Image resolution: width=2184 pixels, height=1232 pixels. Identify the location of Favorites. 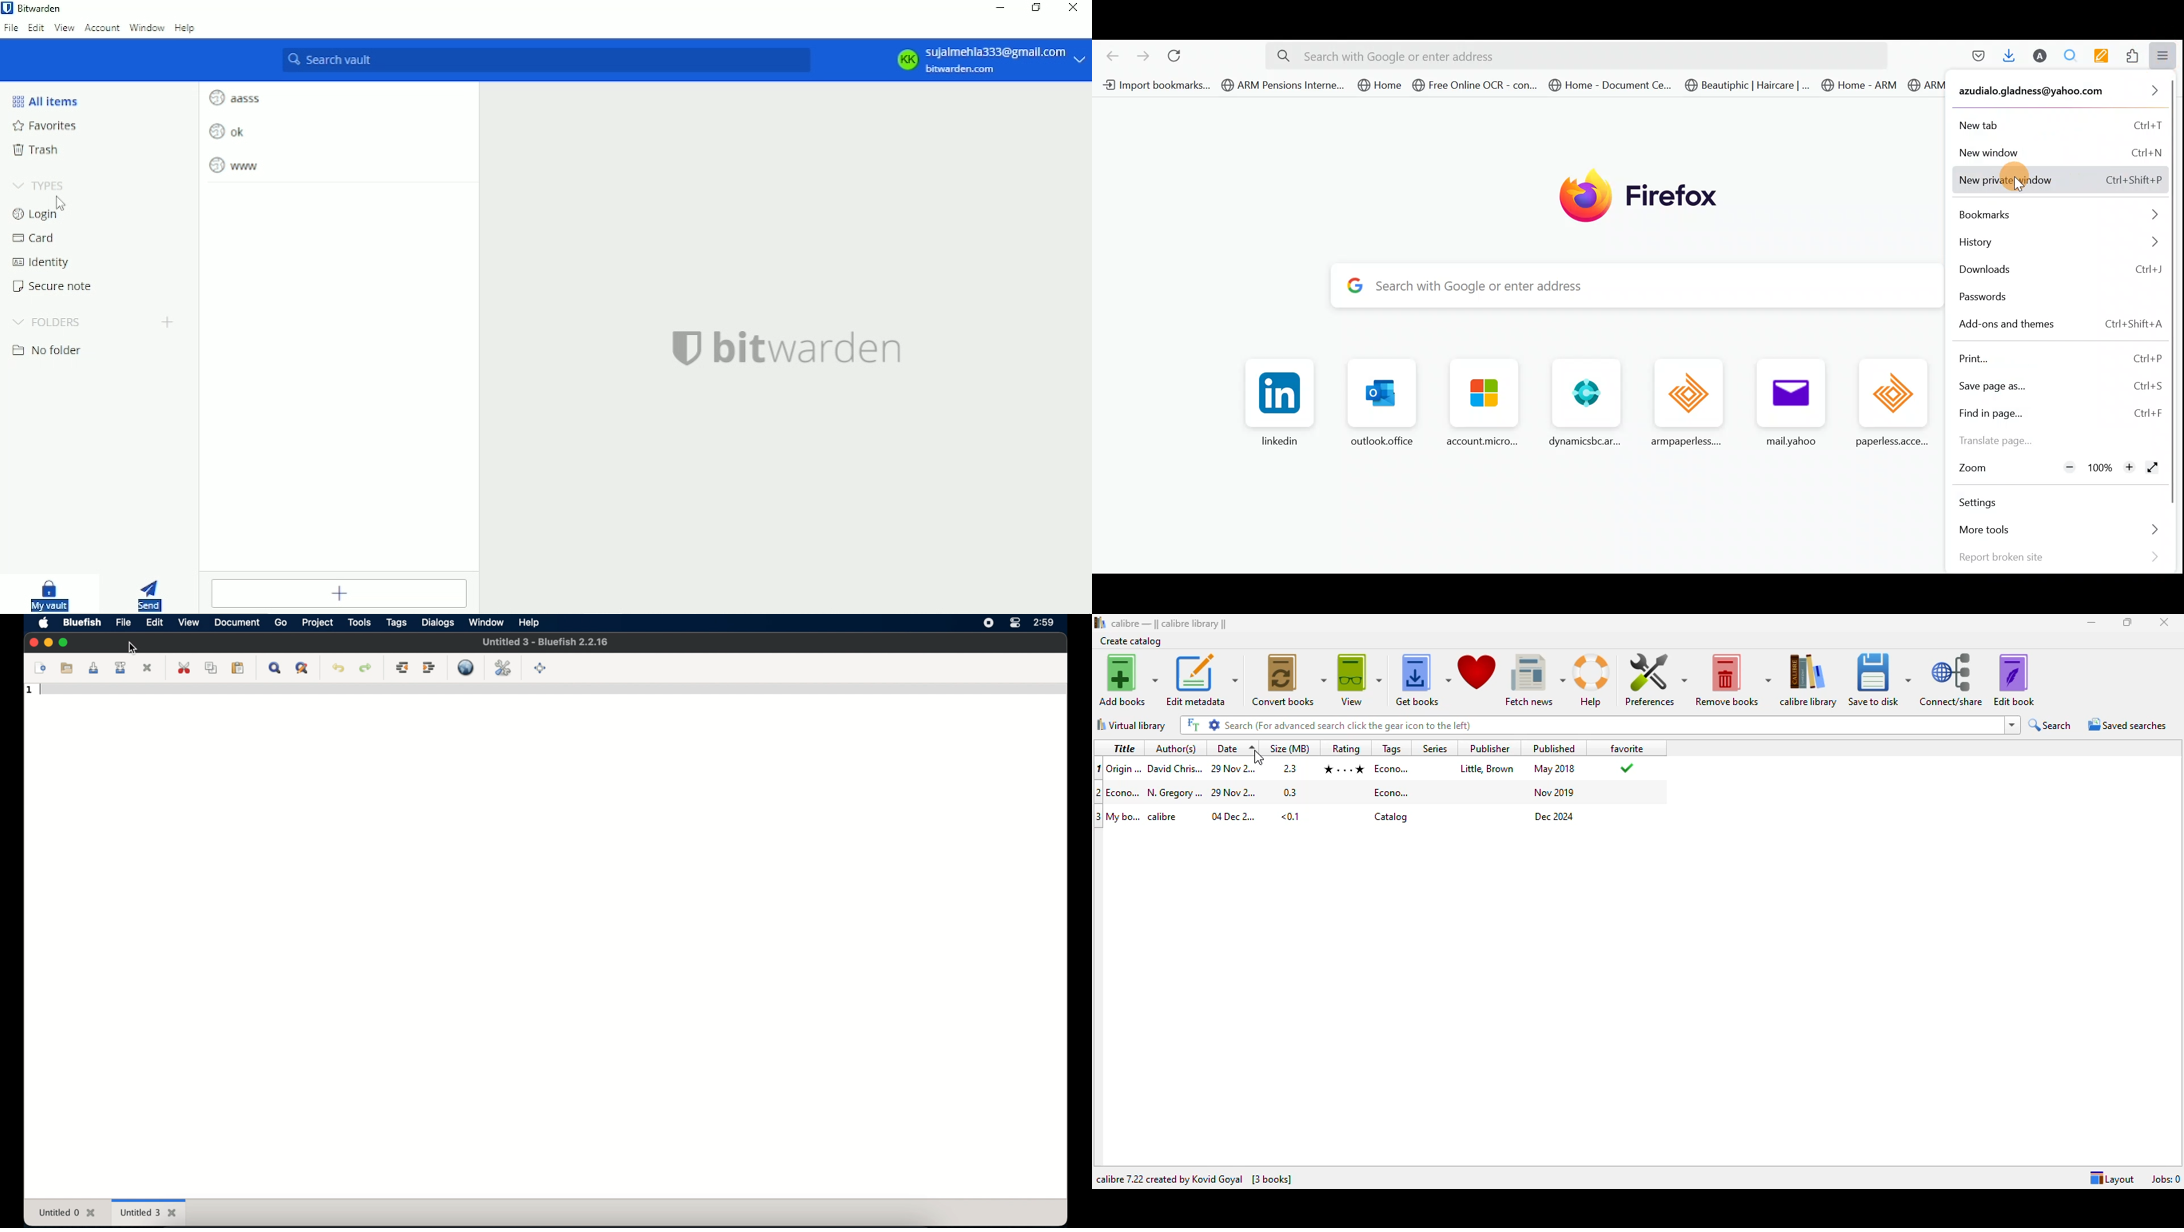
(47, 126).